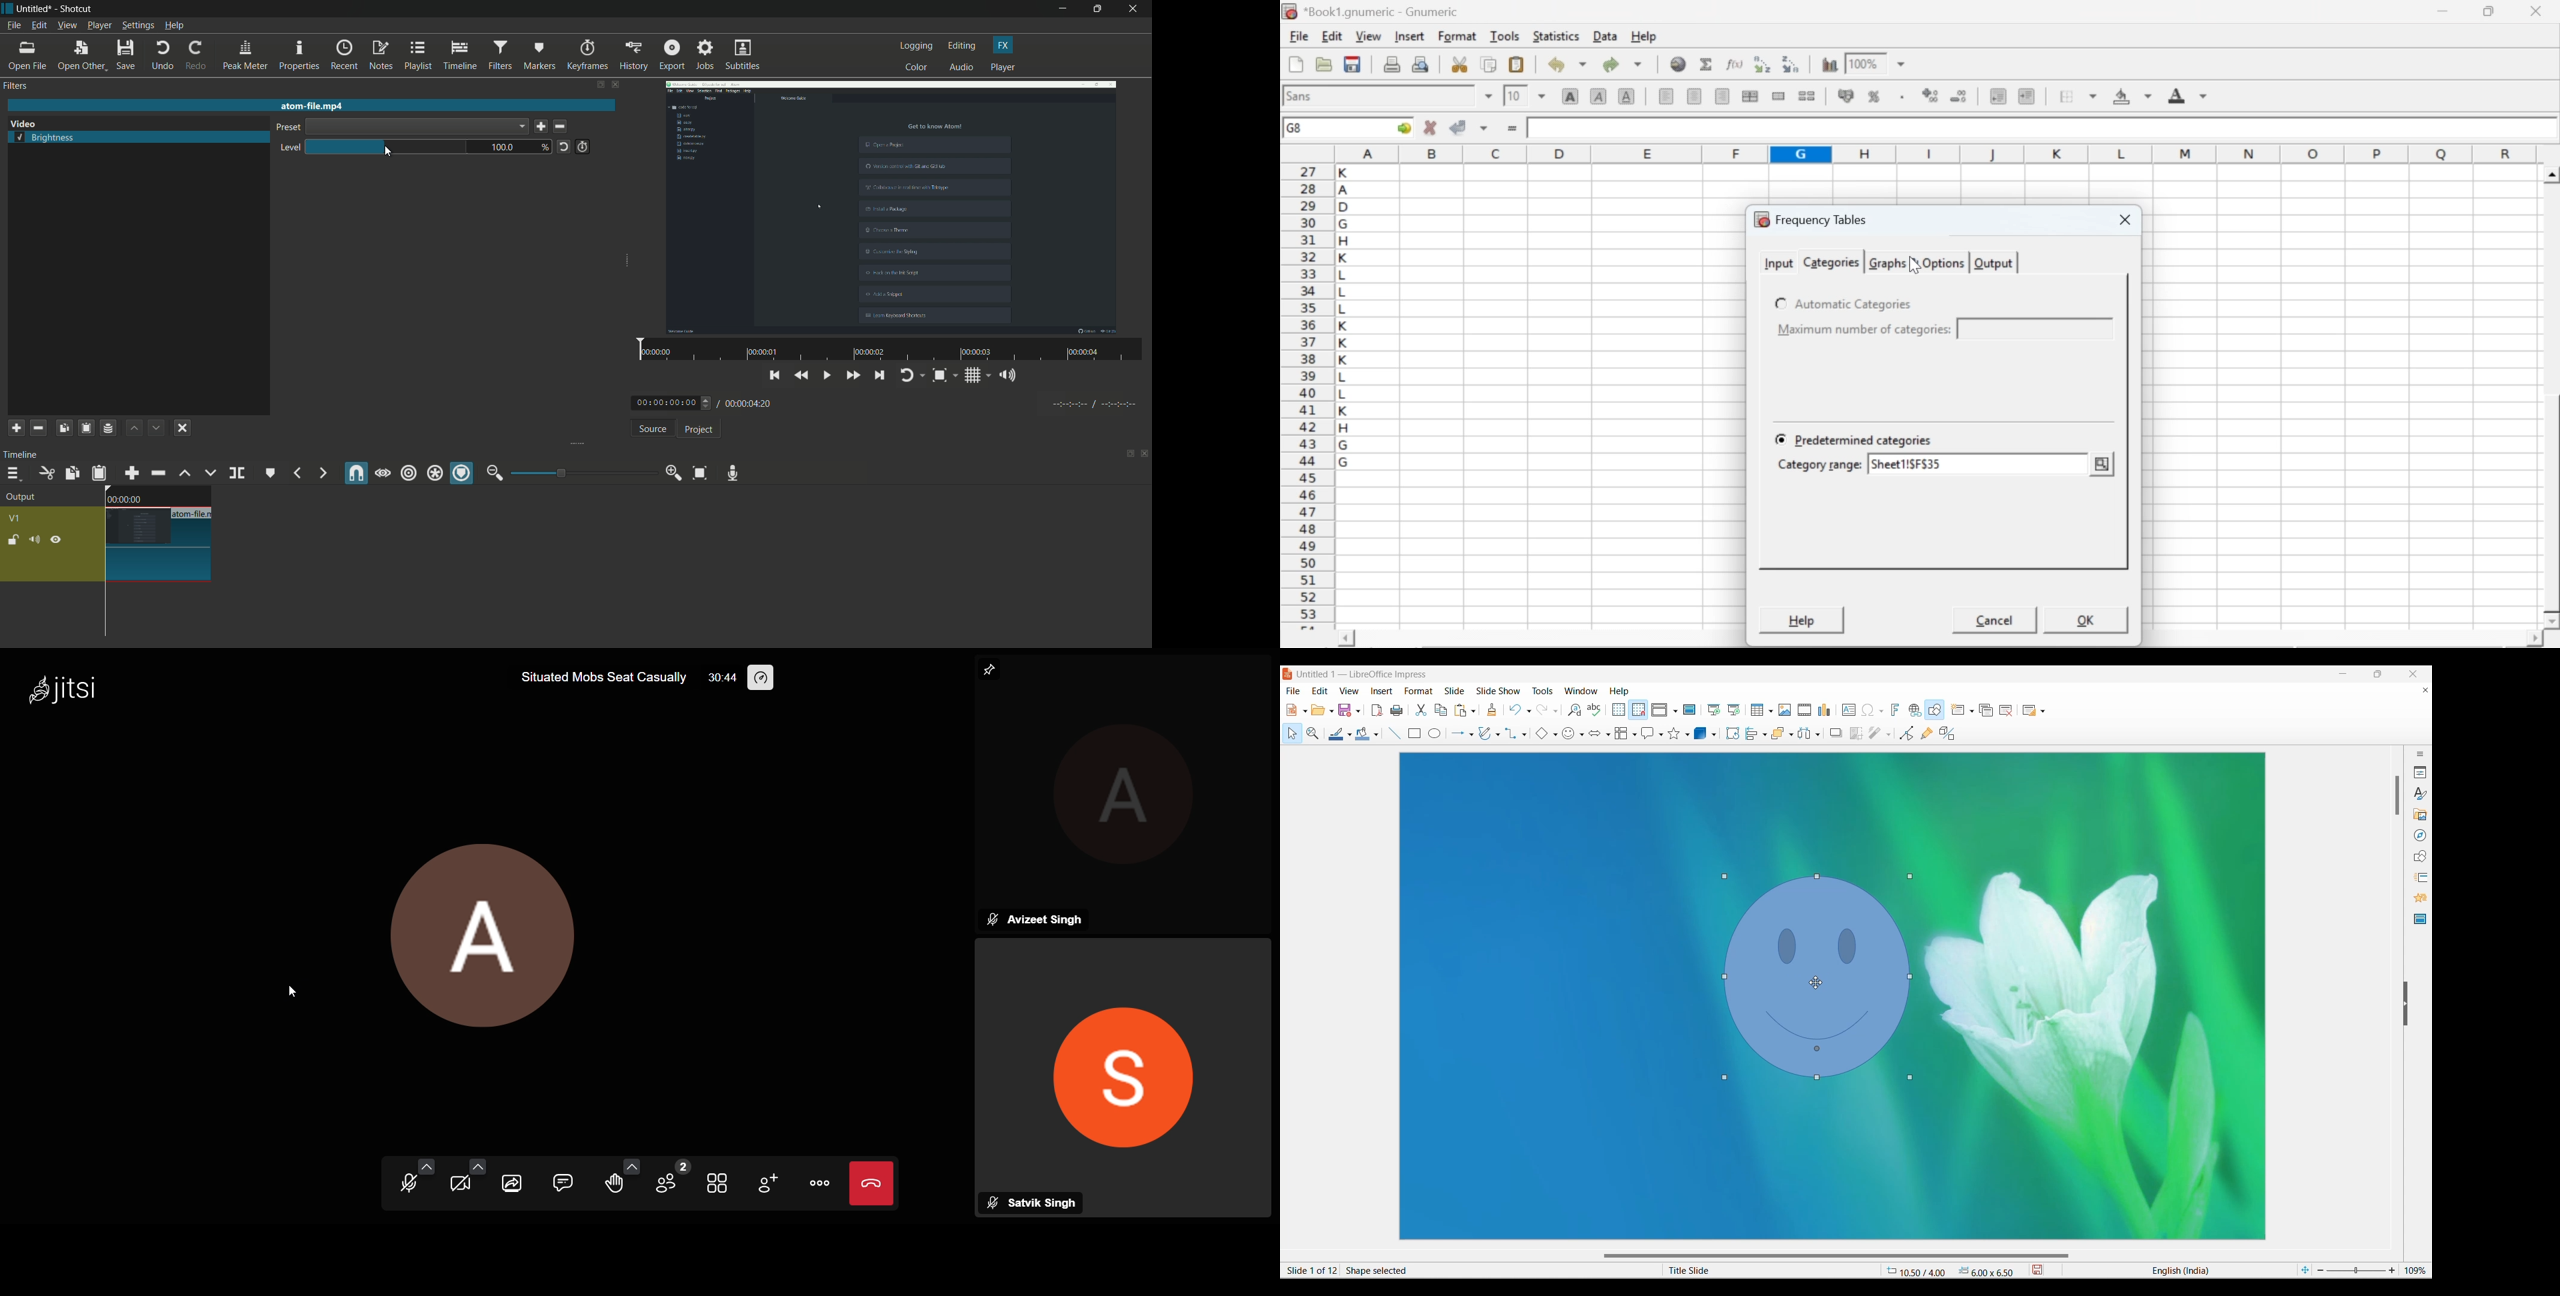 The height and width of the screenshot is (1316, 2576). Describe the element at coordinates (1571, 95) in the screenshot. I see `bold` at that location.